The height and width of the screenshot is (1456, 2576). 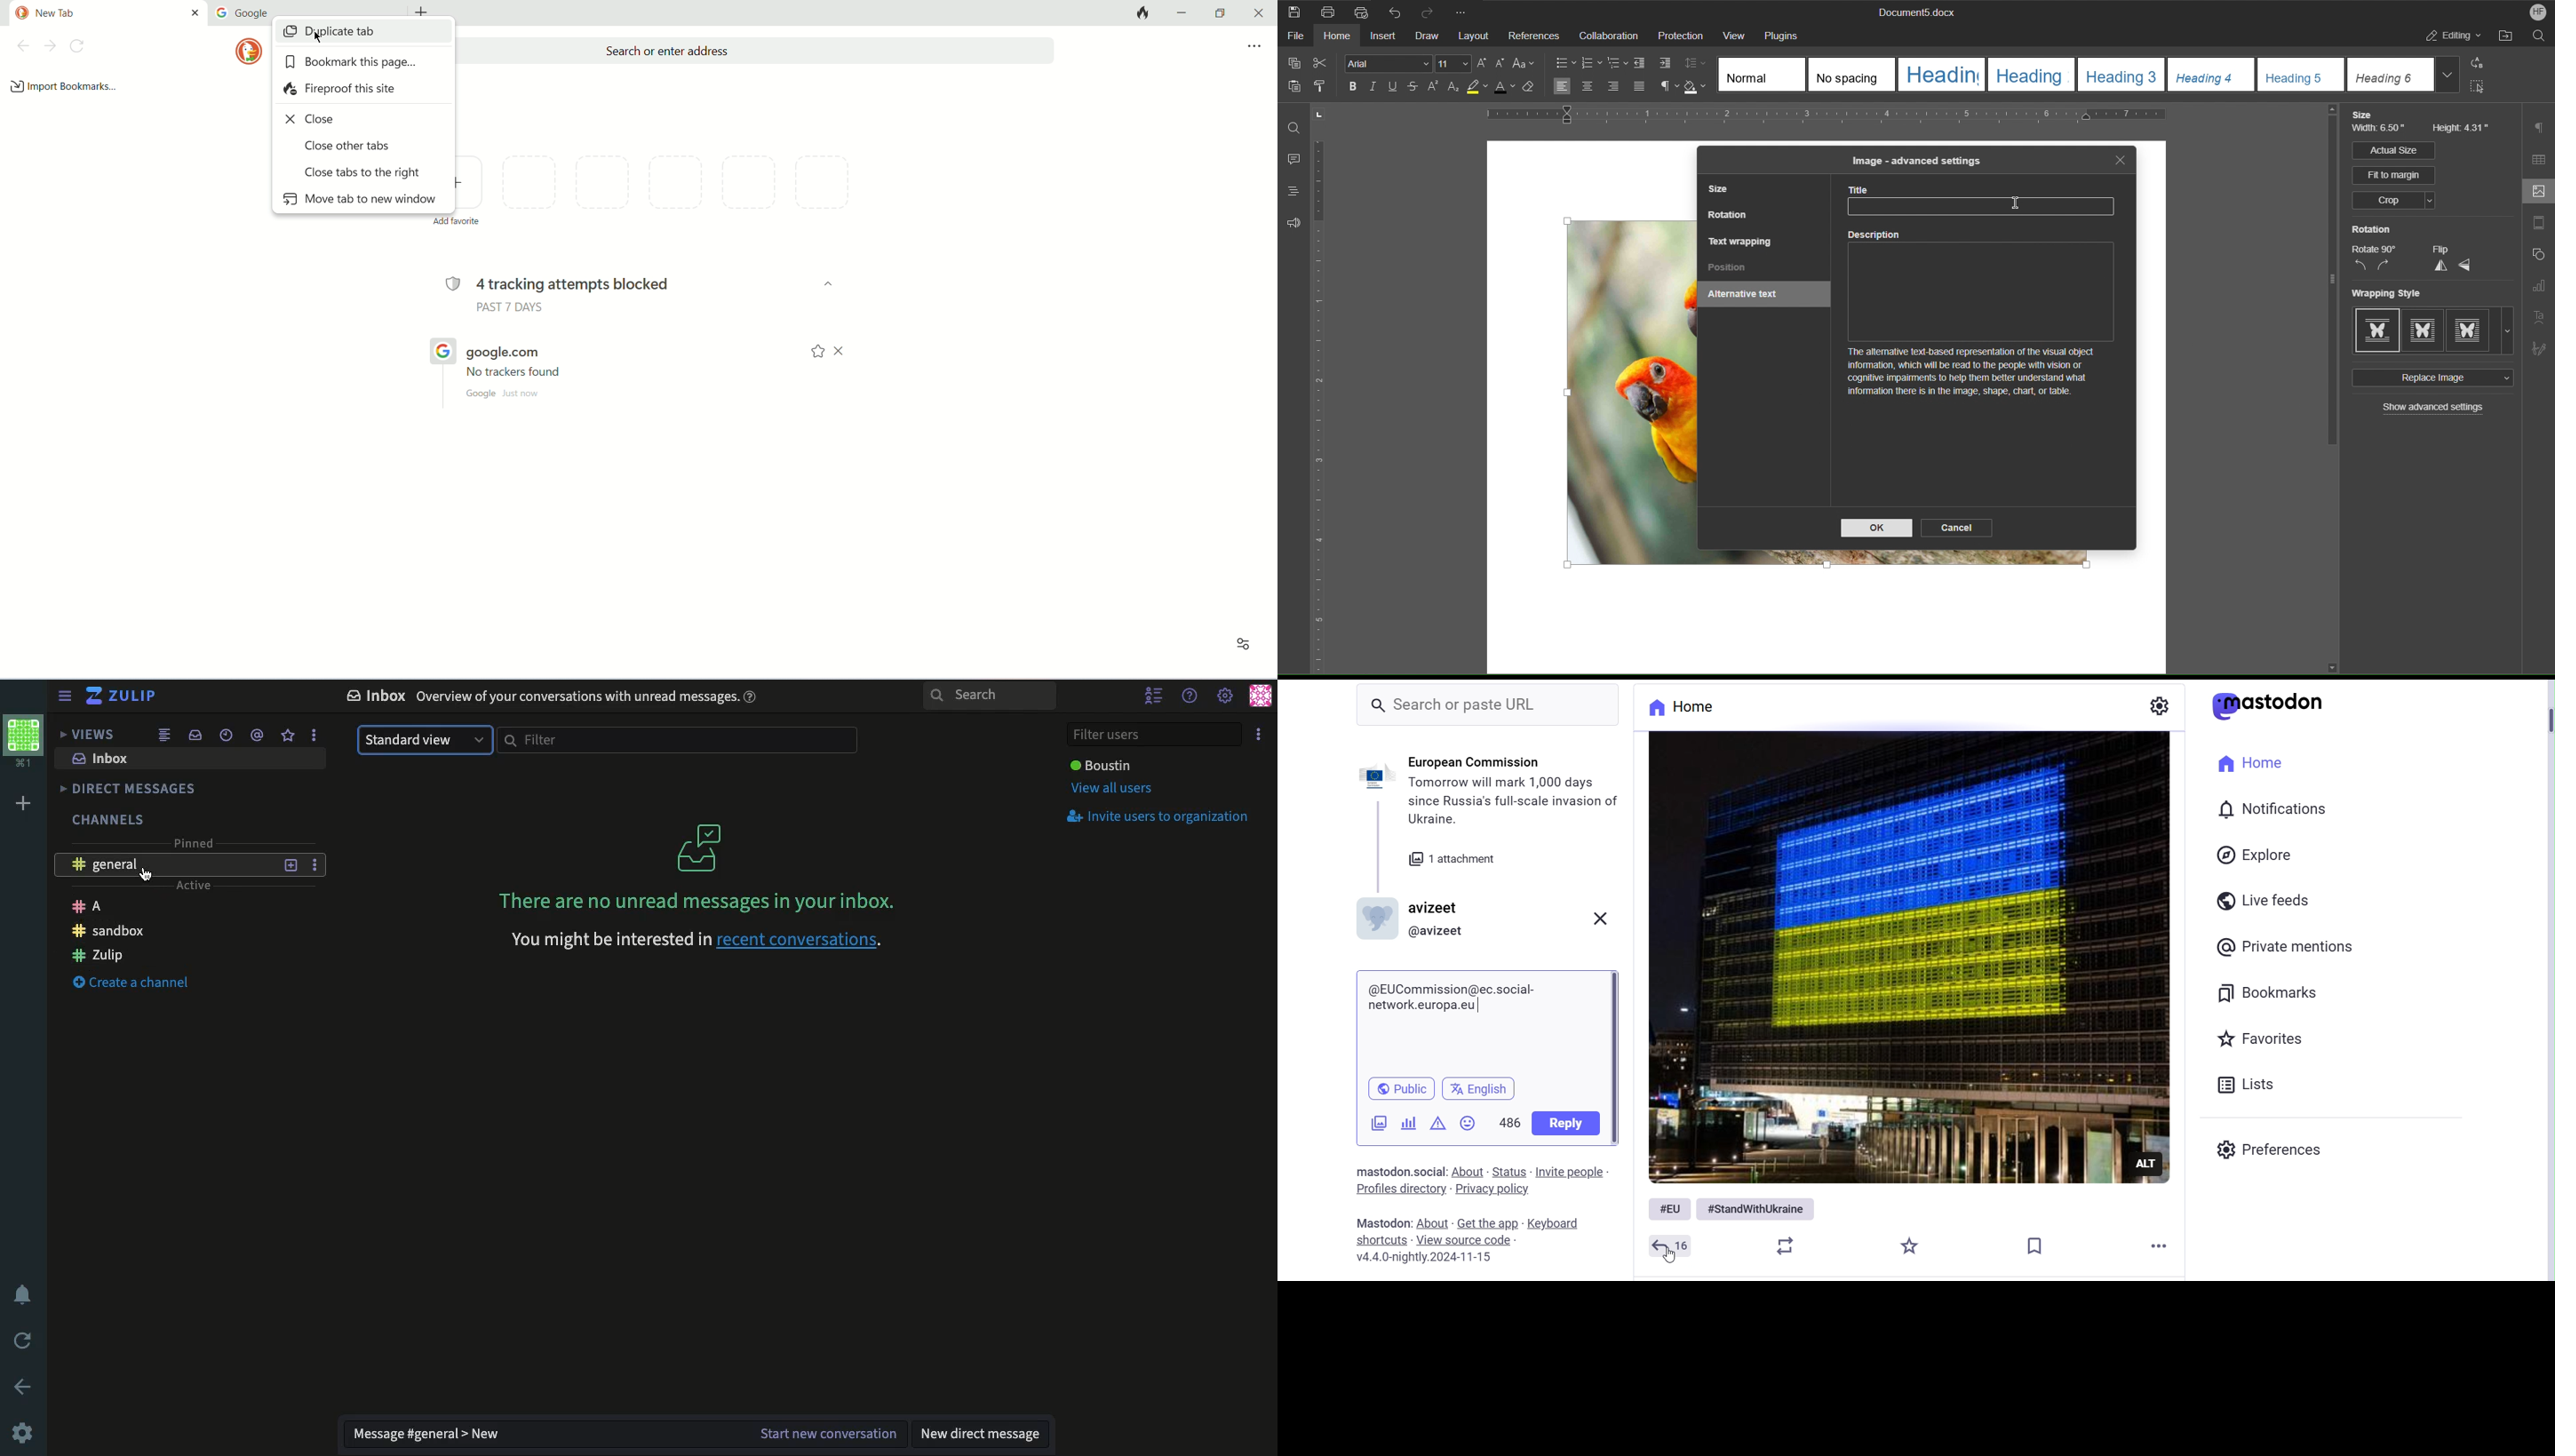 What do you see at coordinates (1396, 88) in the screenshot?
I see `Underline` at bounding box center [1396, 88].